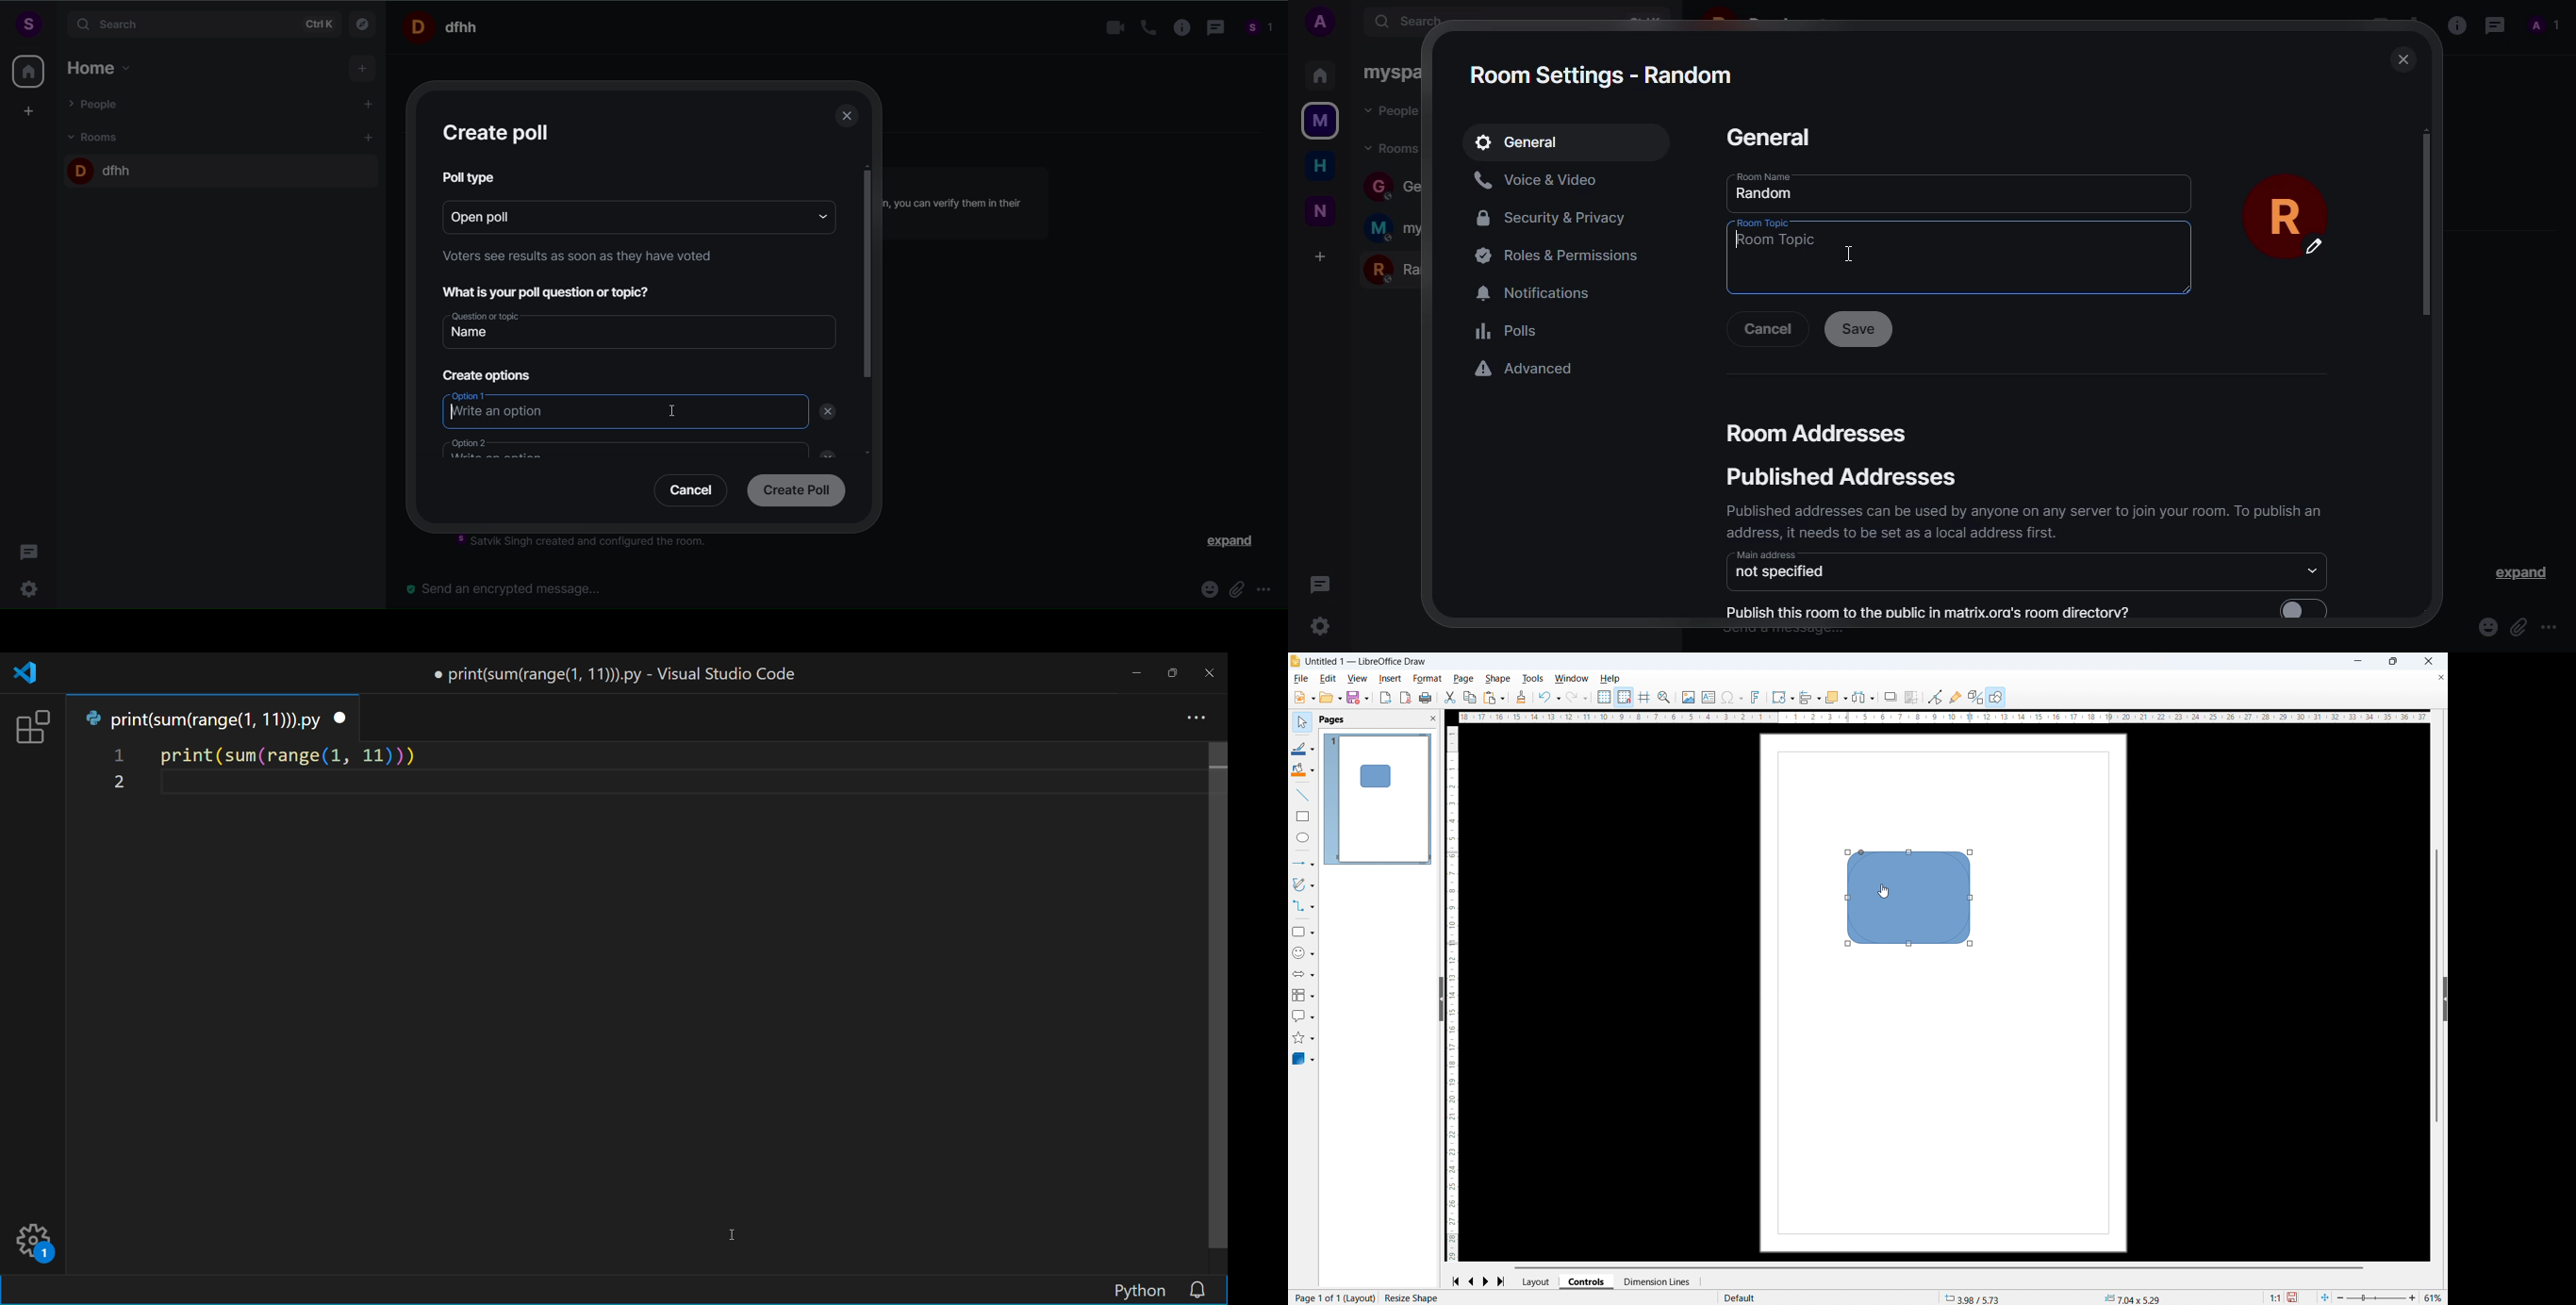  Describe the element at coordinates (28, 23) in the screenshot. I see `user` at that location.